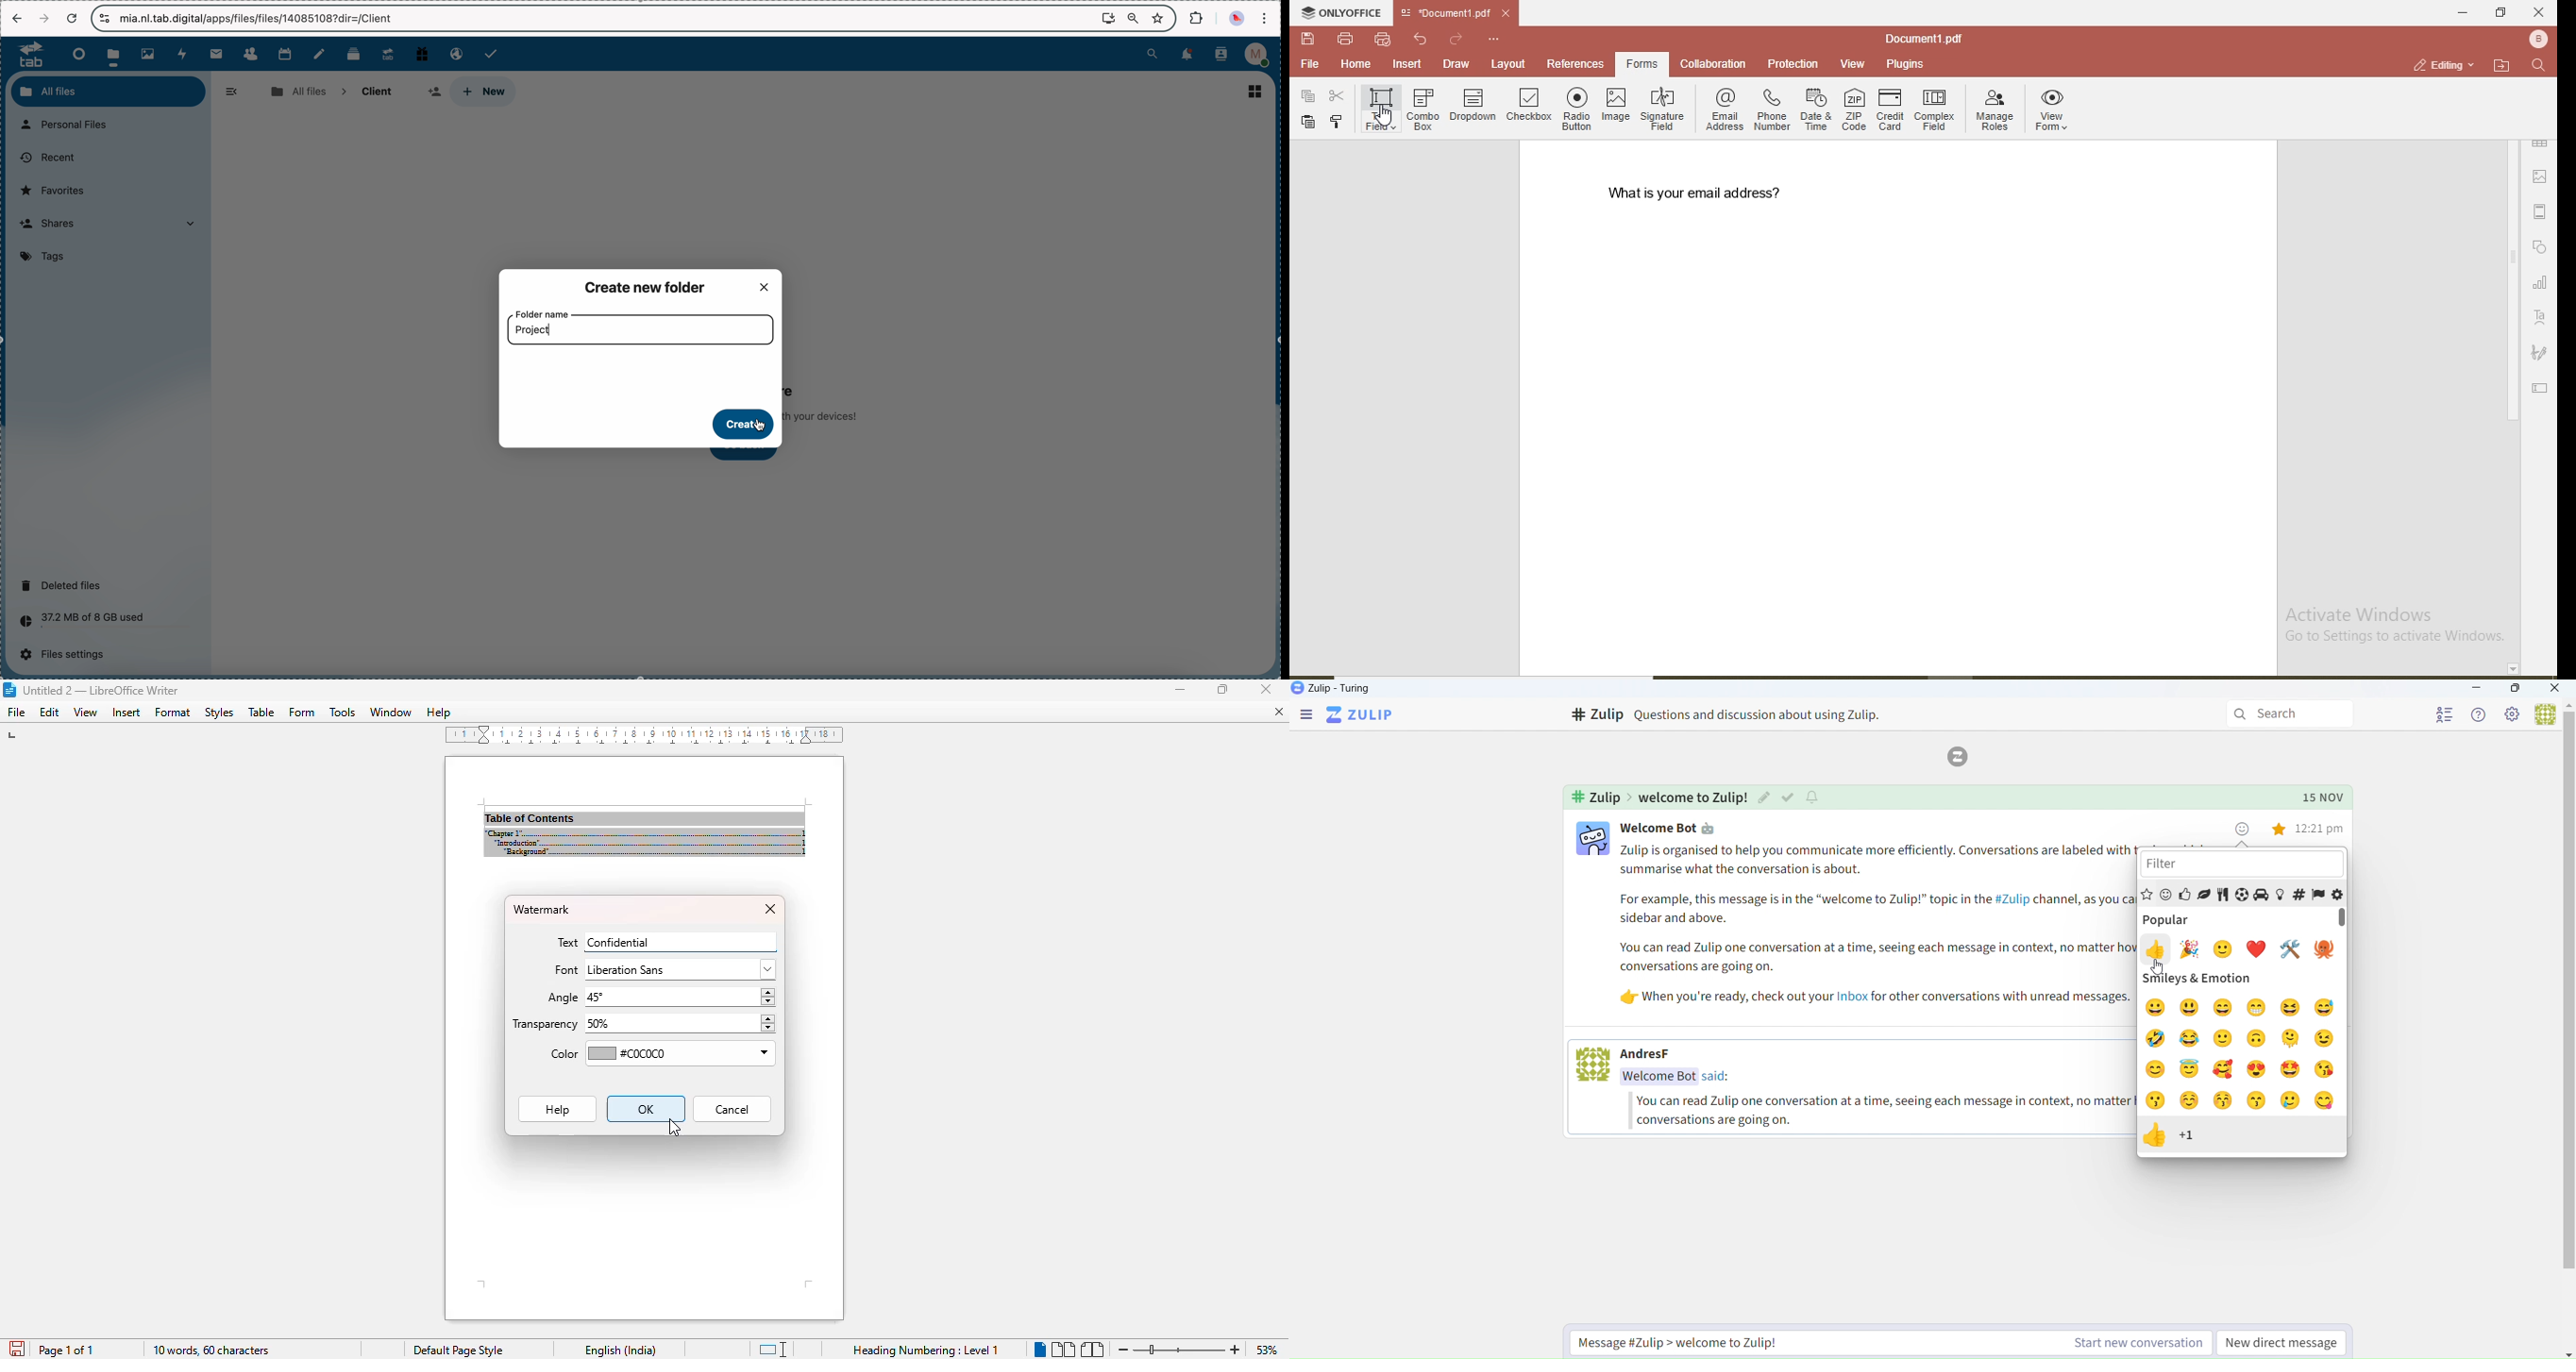 The image size is (2576, 1372). Describe the element at coordinates (2191, 1009) in the screenshot. I see `big smile` at that location.